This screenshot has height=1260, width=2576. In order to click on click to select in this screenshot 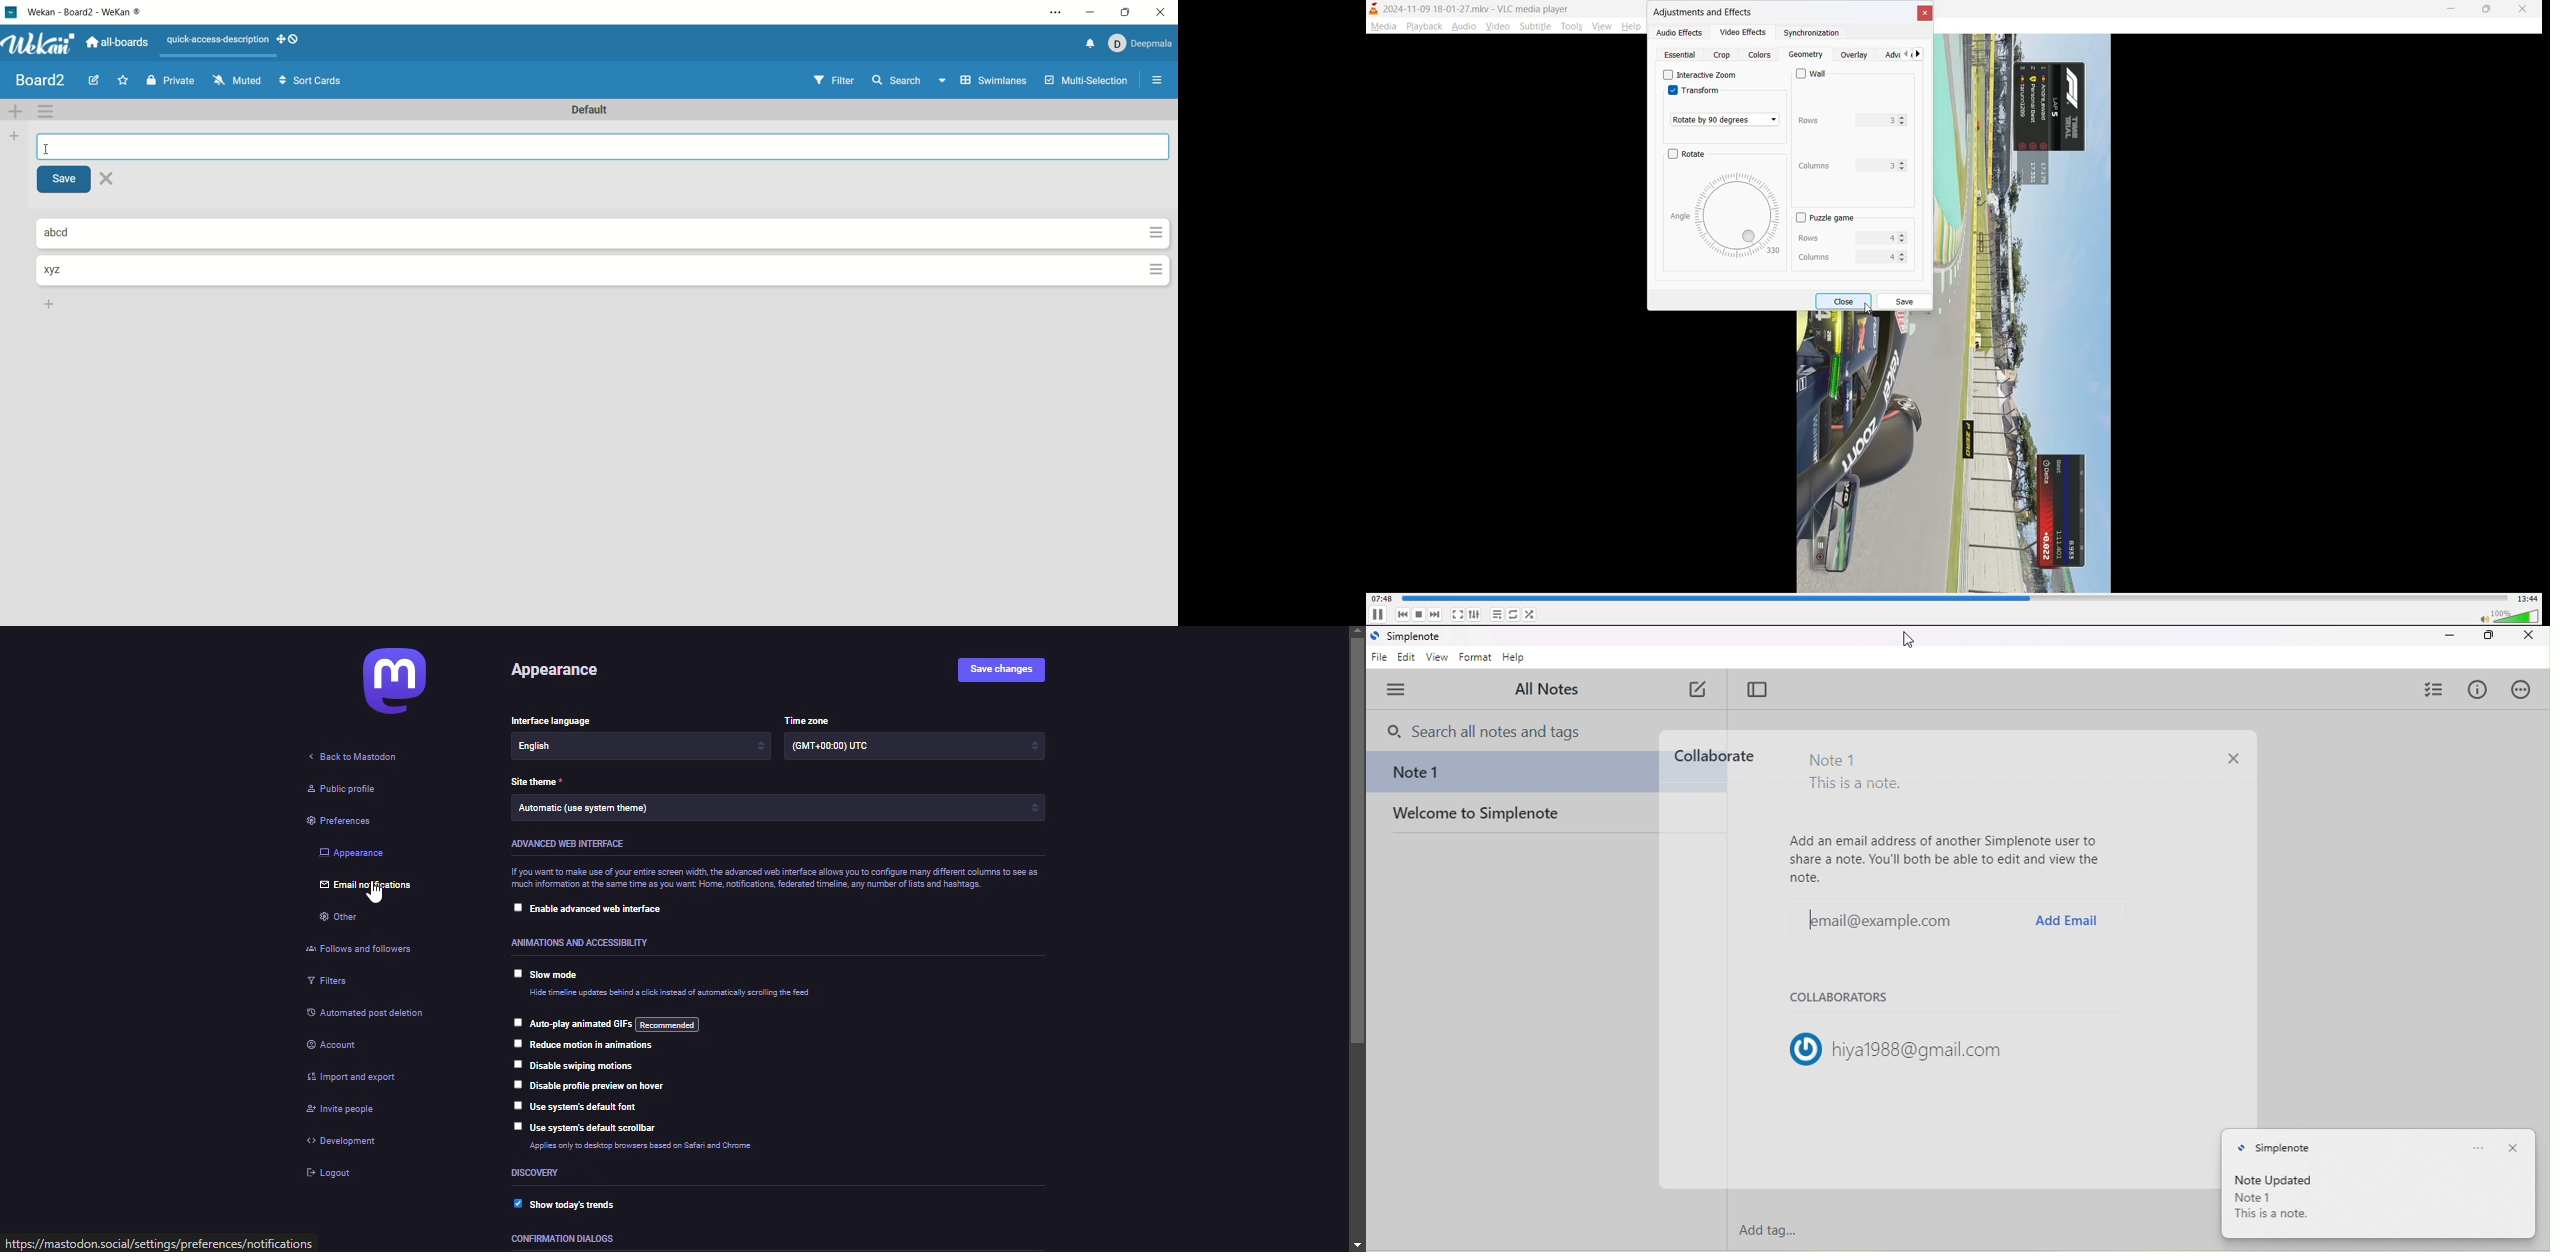, I will do `click(515, 905)`.